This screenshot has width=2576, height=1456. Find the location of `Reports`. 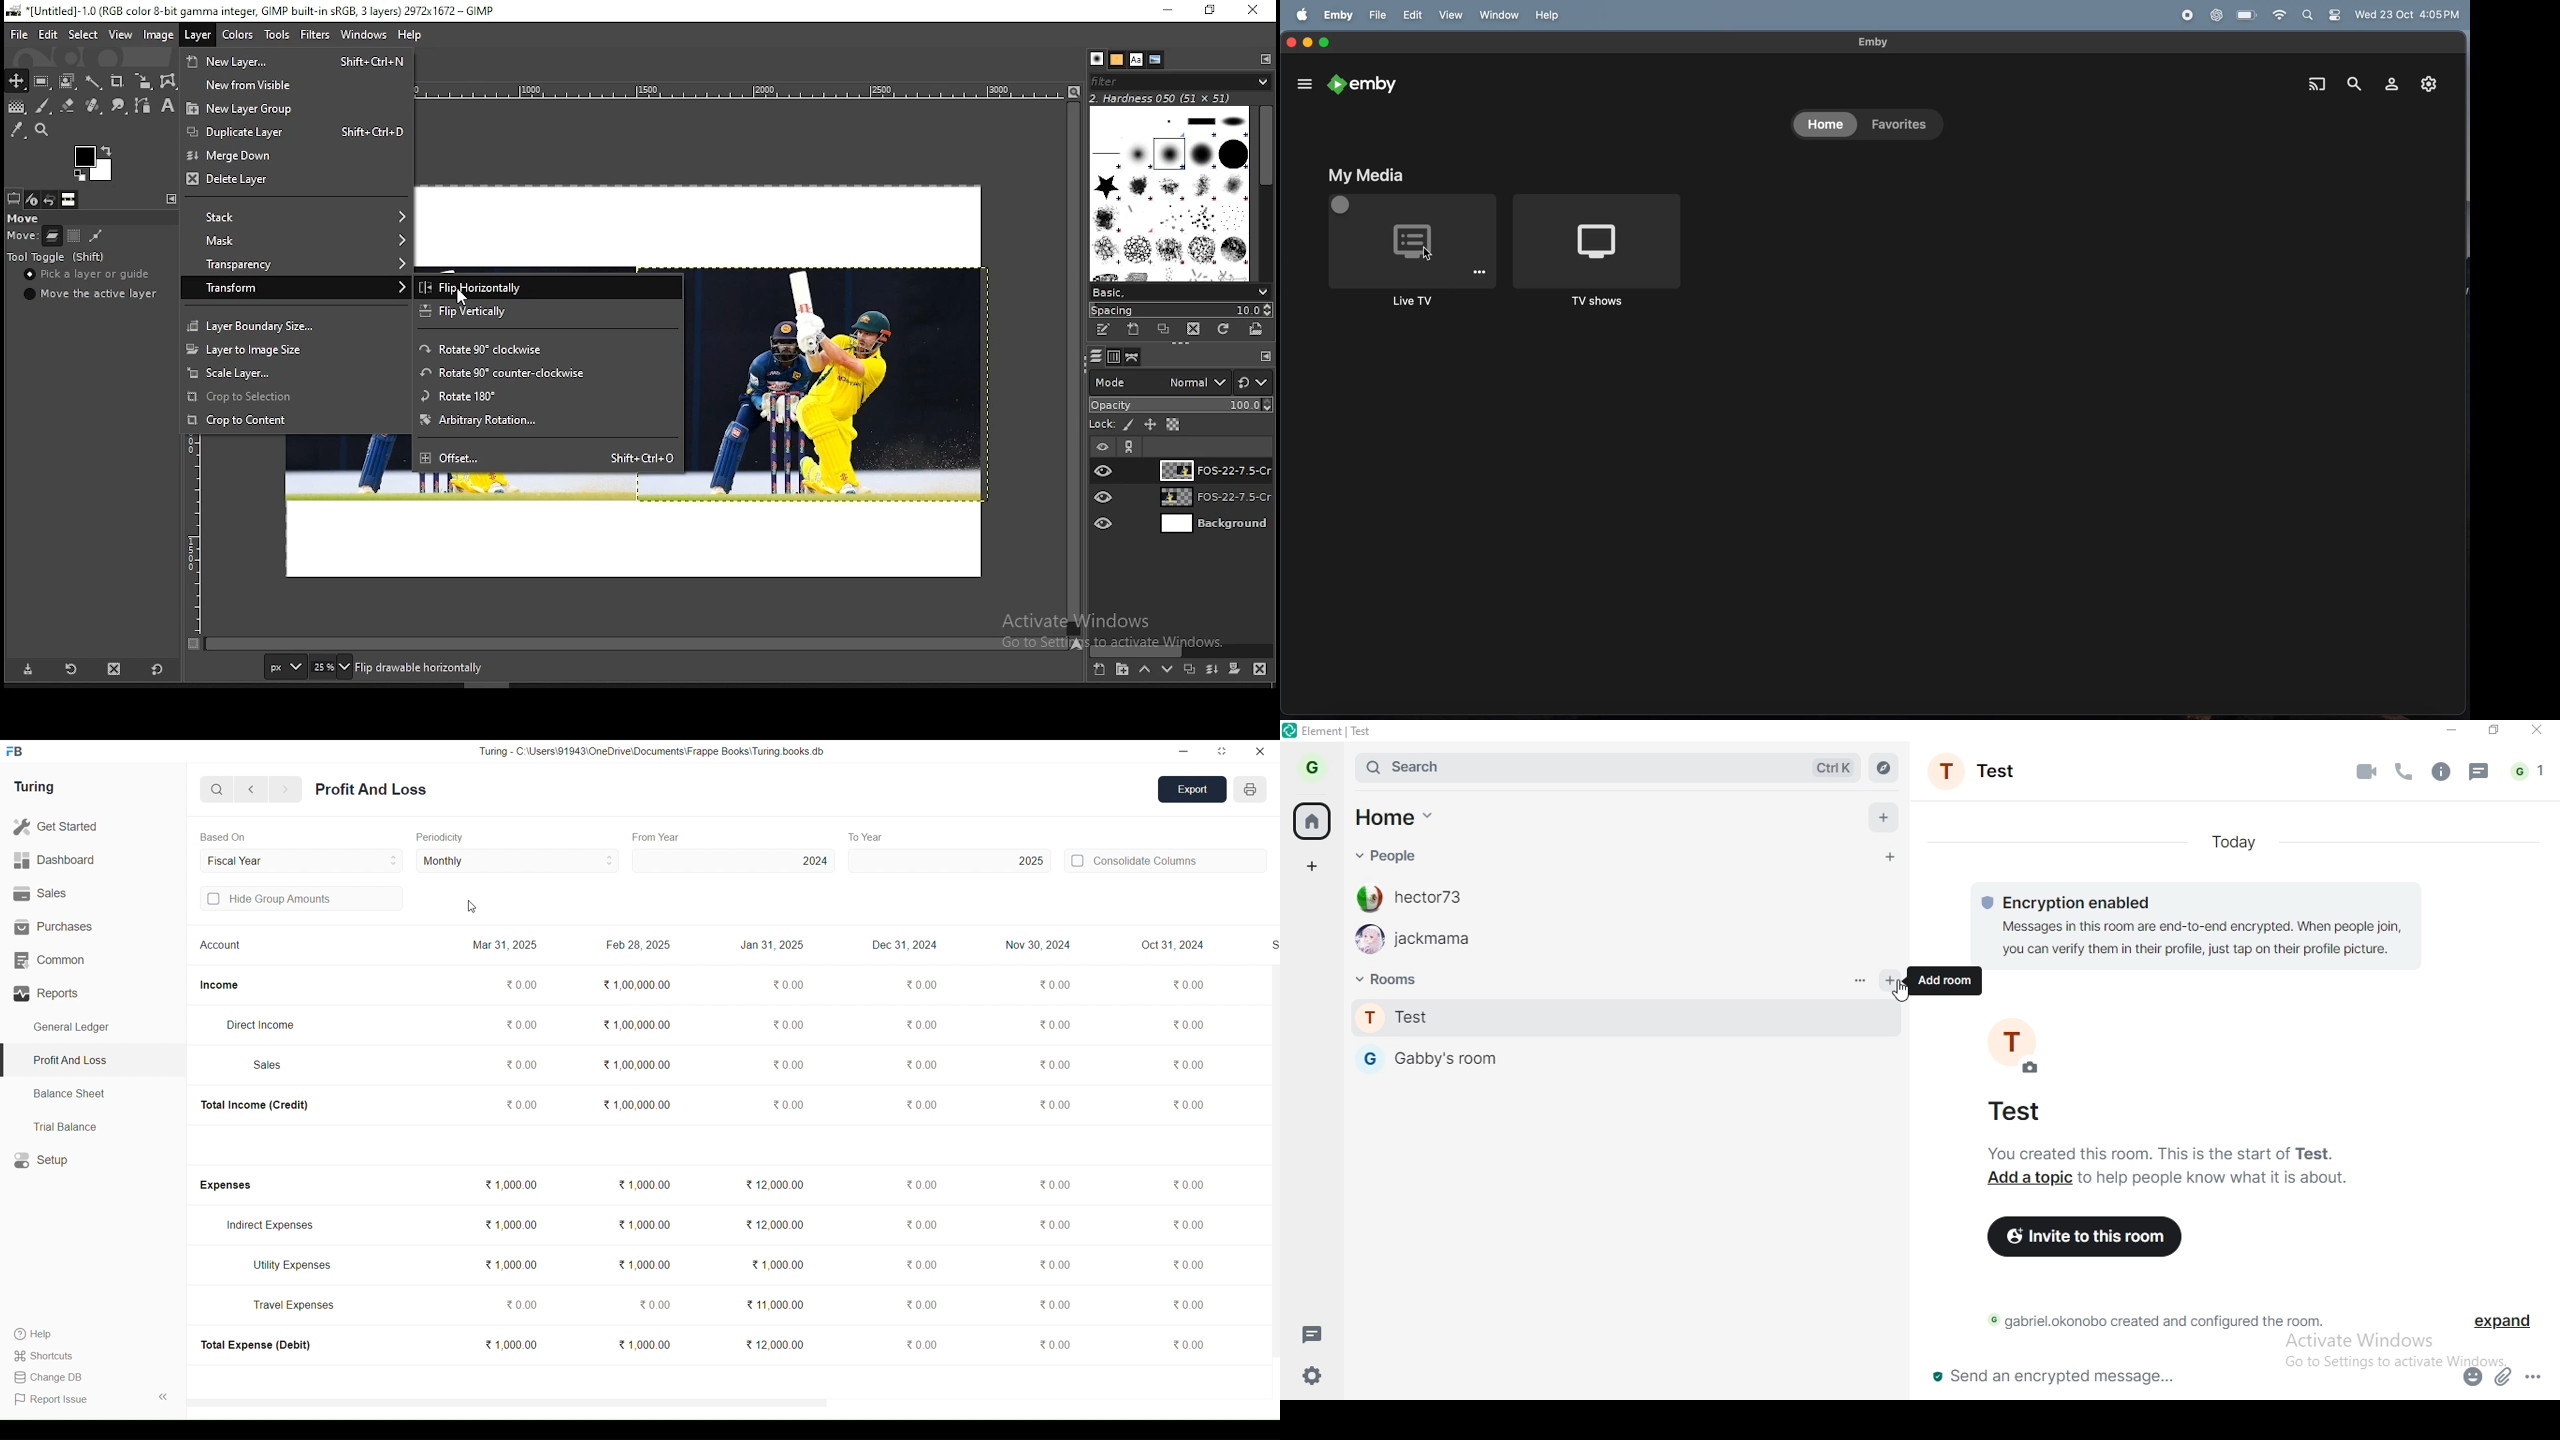

Reports is located at coordinates (93, 993).